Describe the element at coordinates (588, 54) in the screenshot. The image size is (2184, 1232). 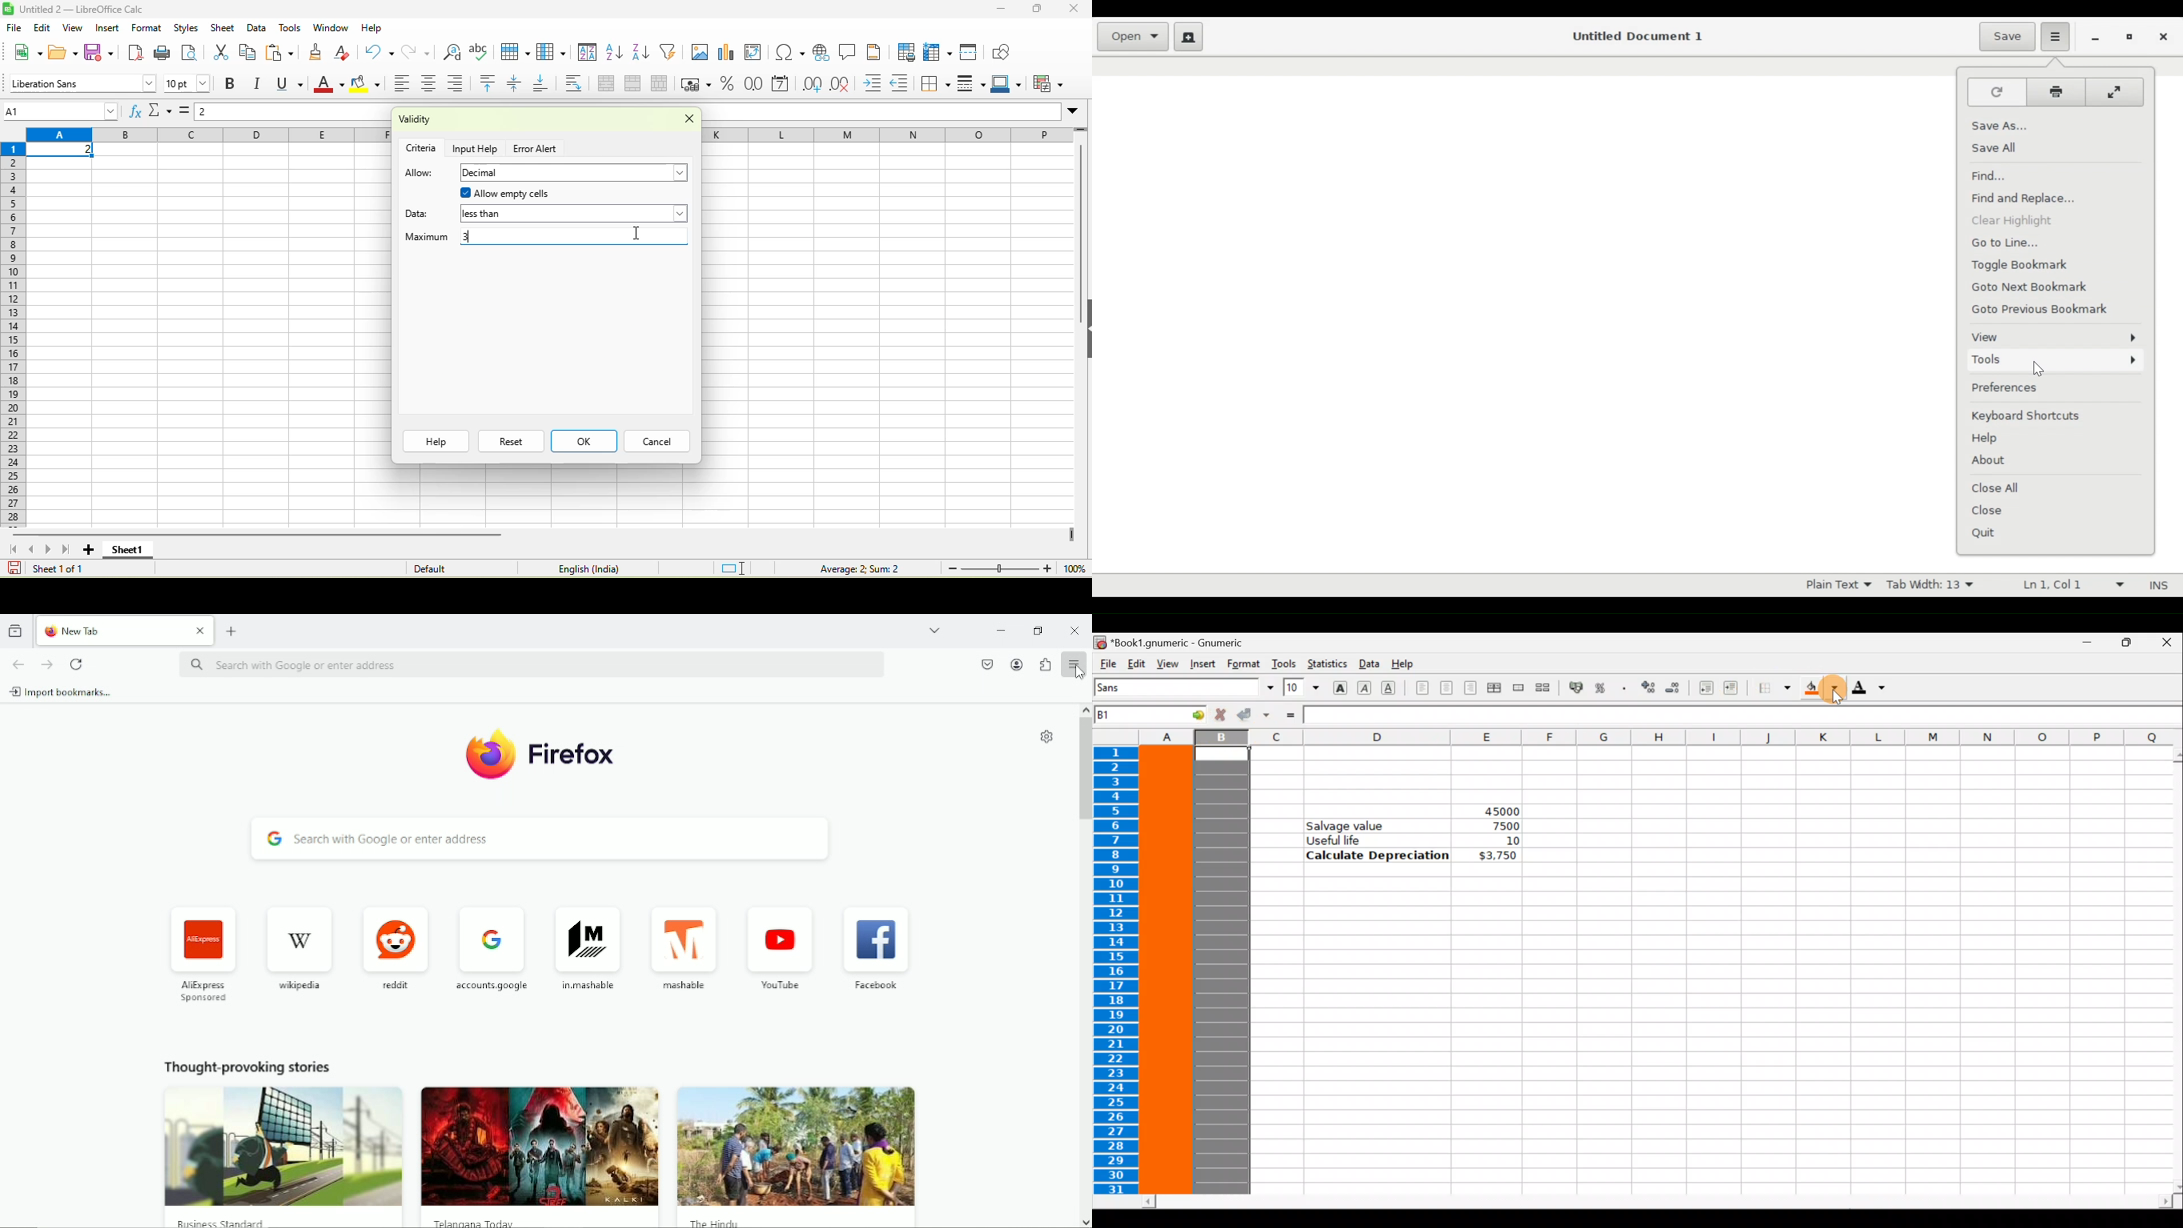
I see `sort` at that location.